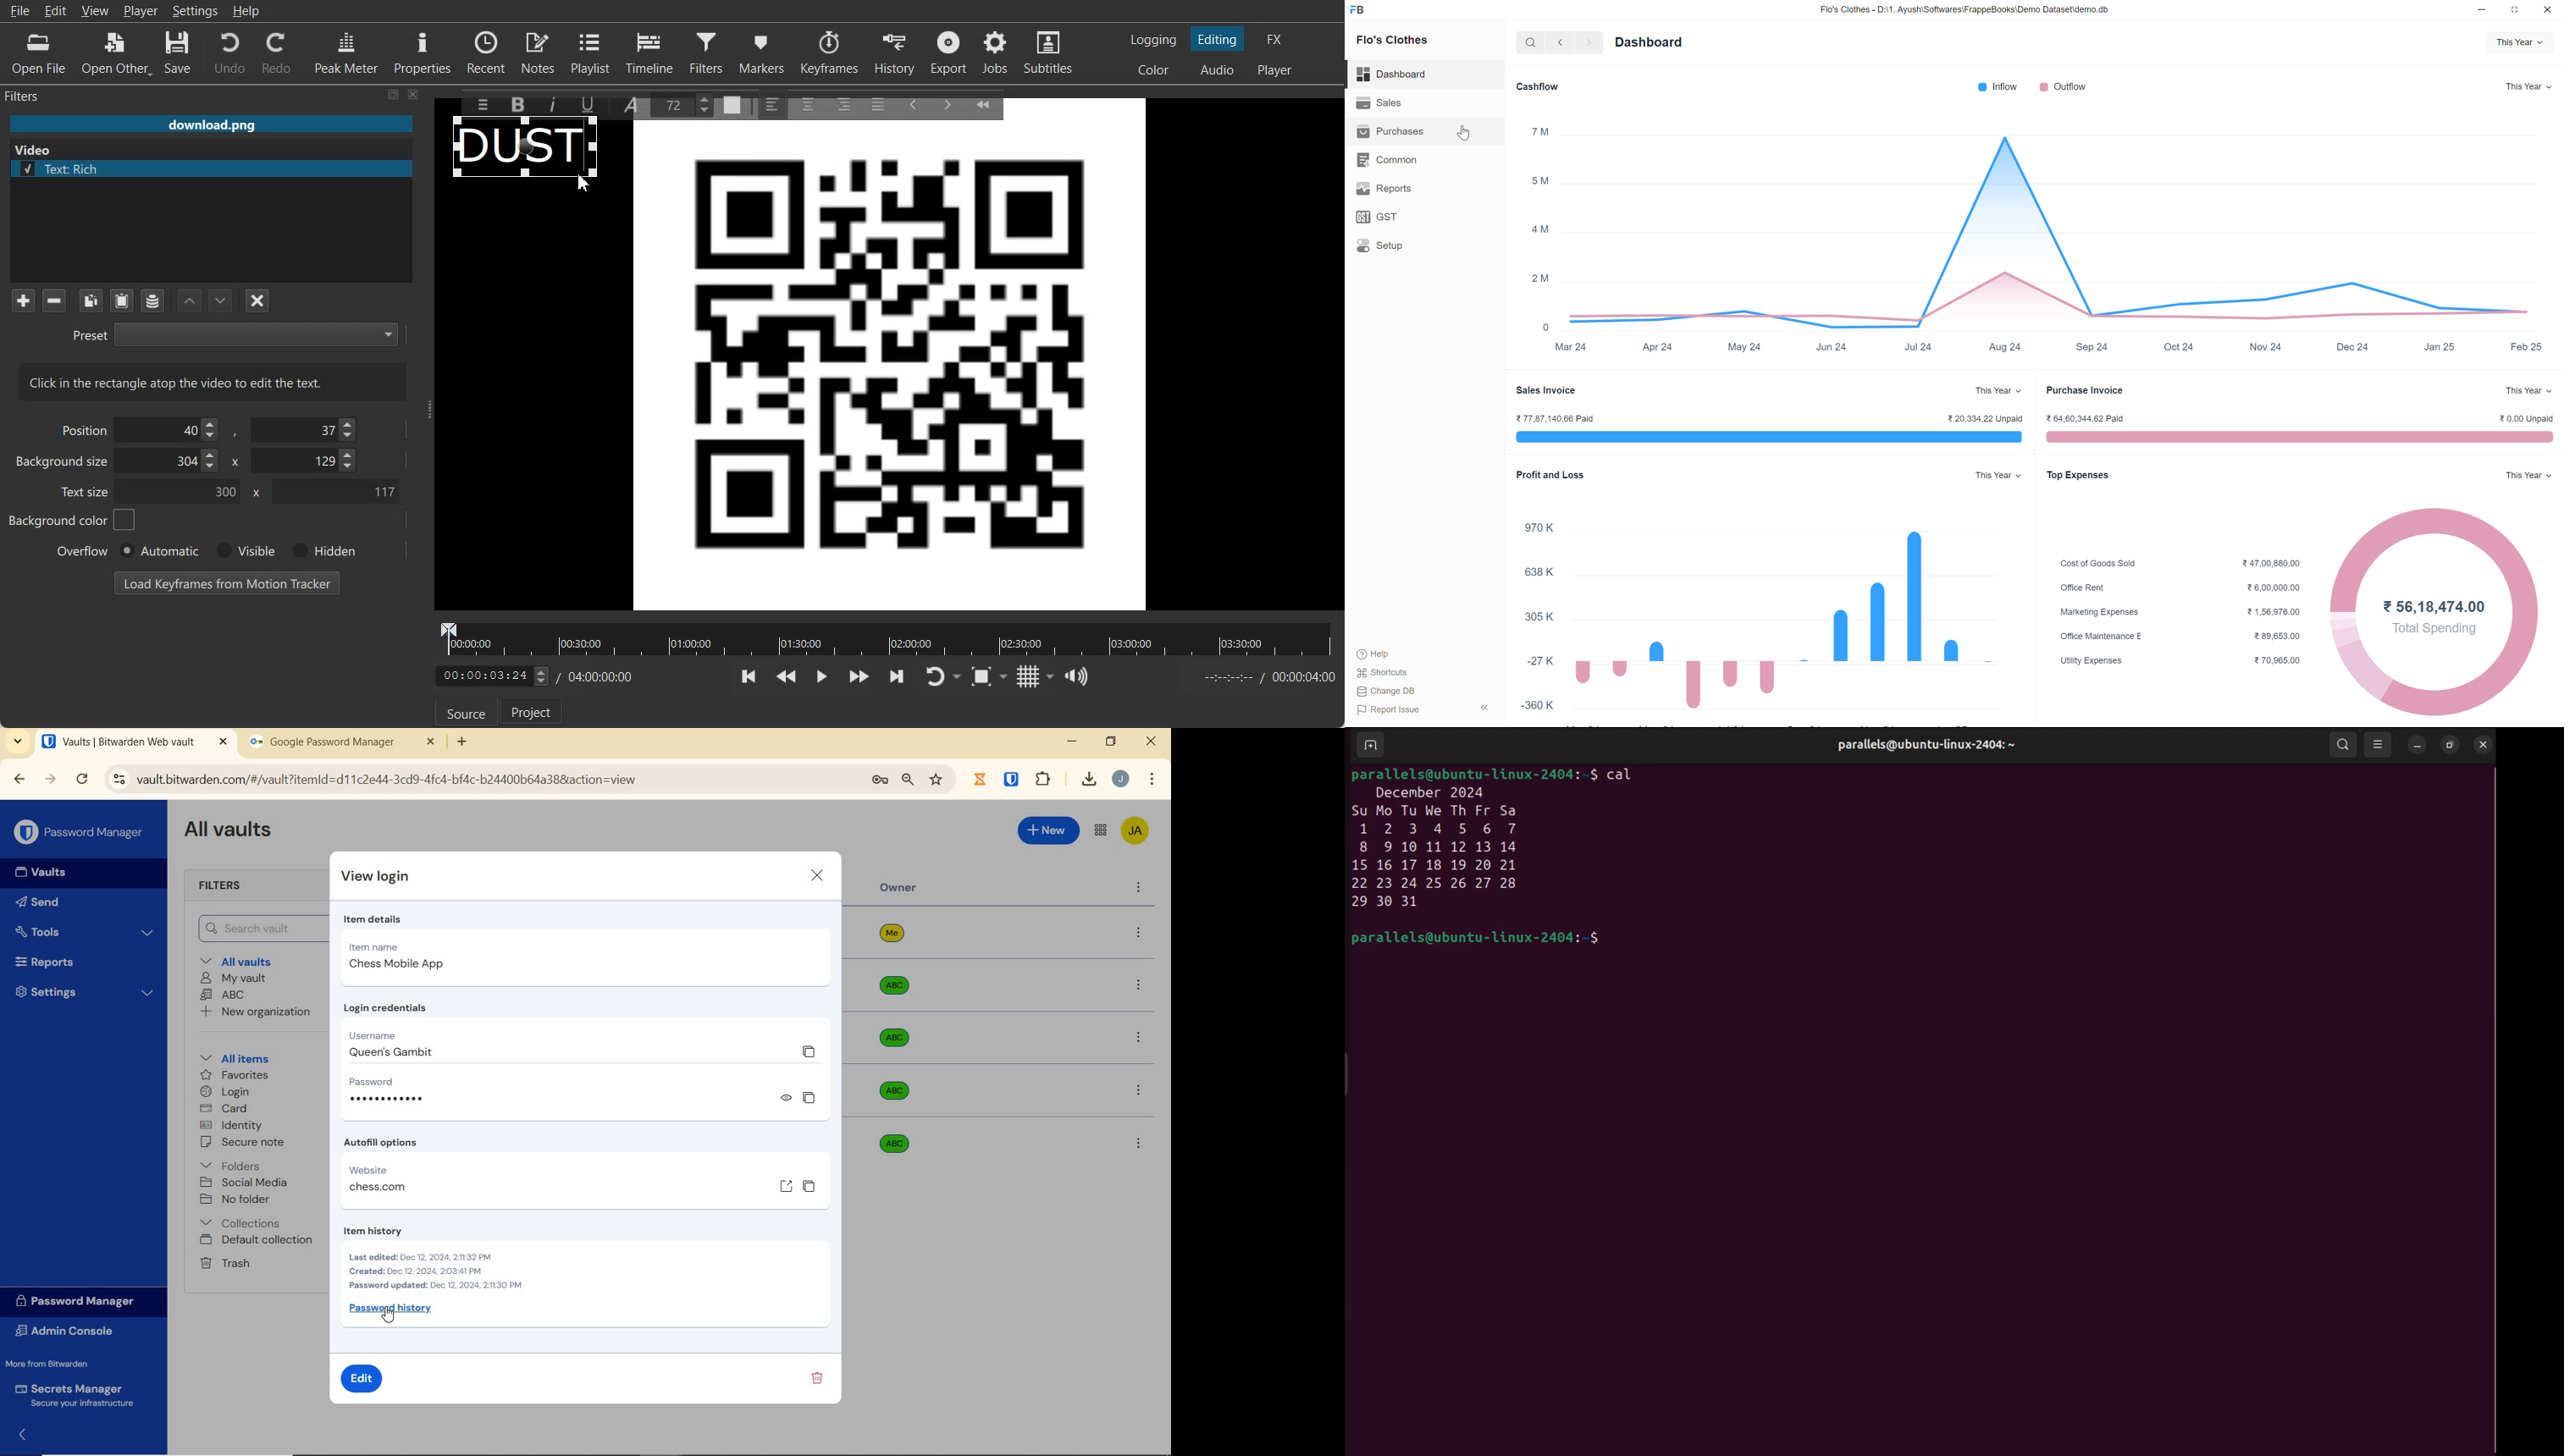 Image resolution: width=2576 pixels, height=1456 pixels. What do you see at coordinates (229, 52) in the screenshot?
I see `Undo` at bounding box center [229, 52].